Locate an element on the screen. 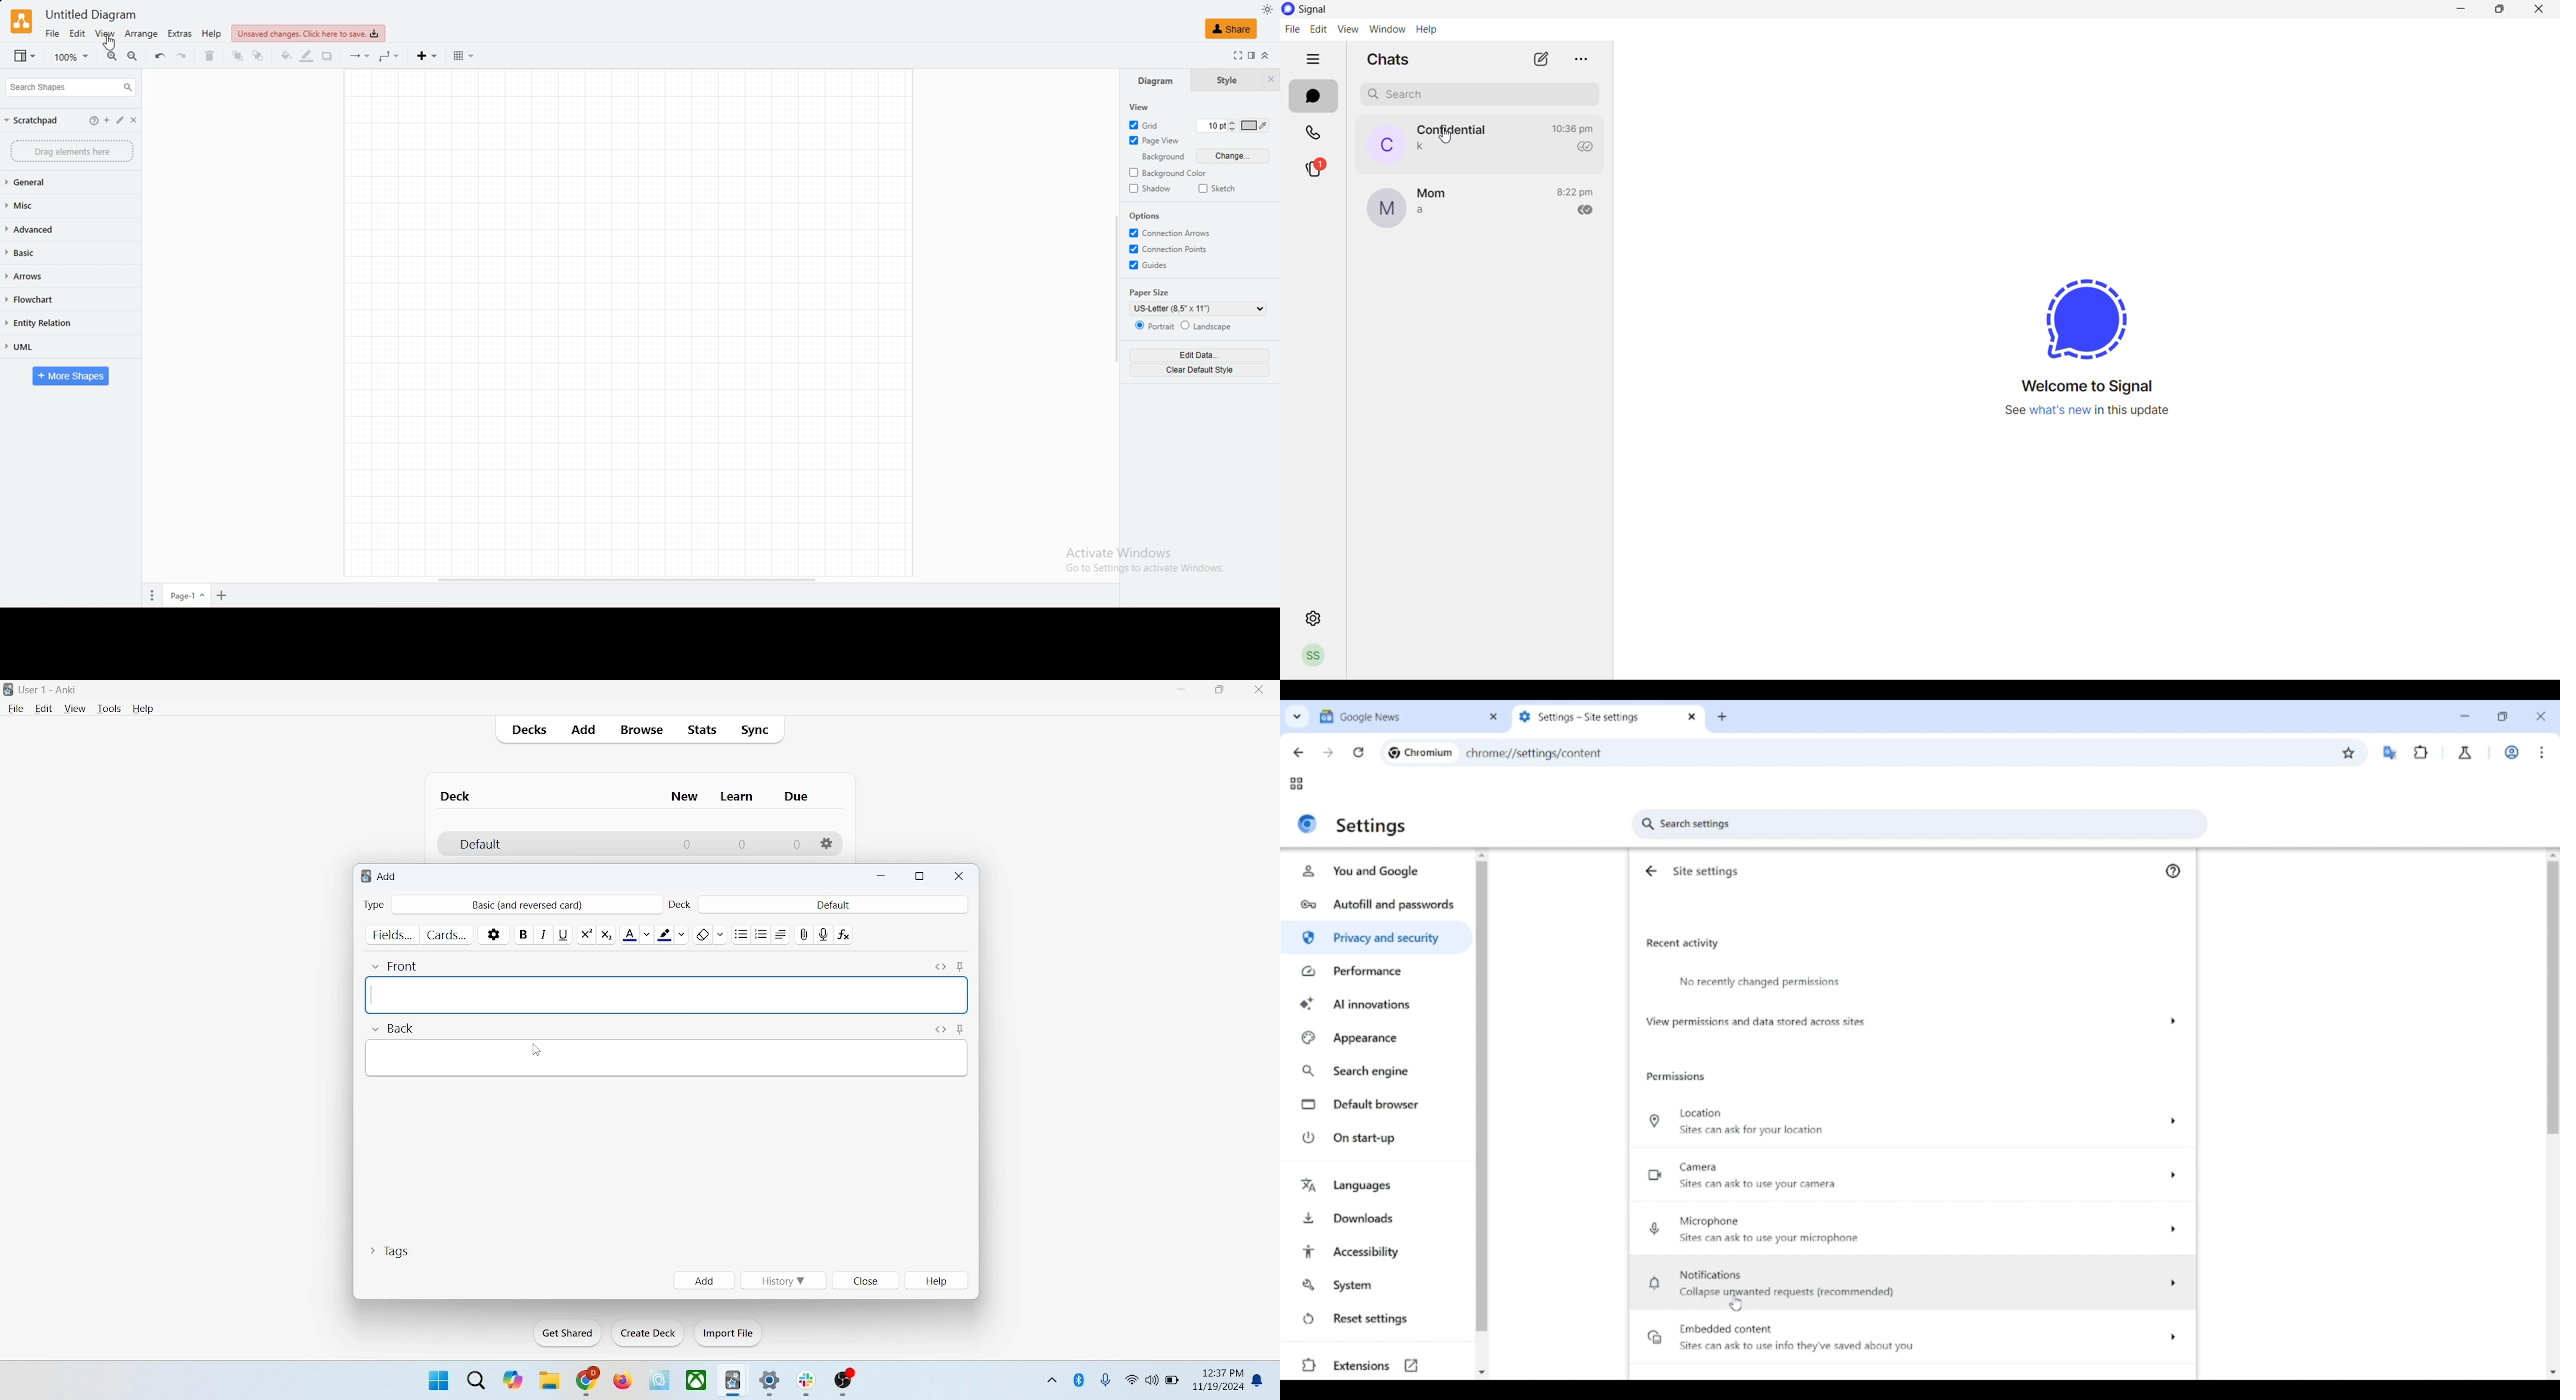  front is located at coordinates (399, 963).